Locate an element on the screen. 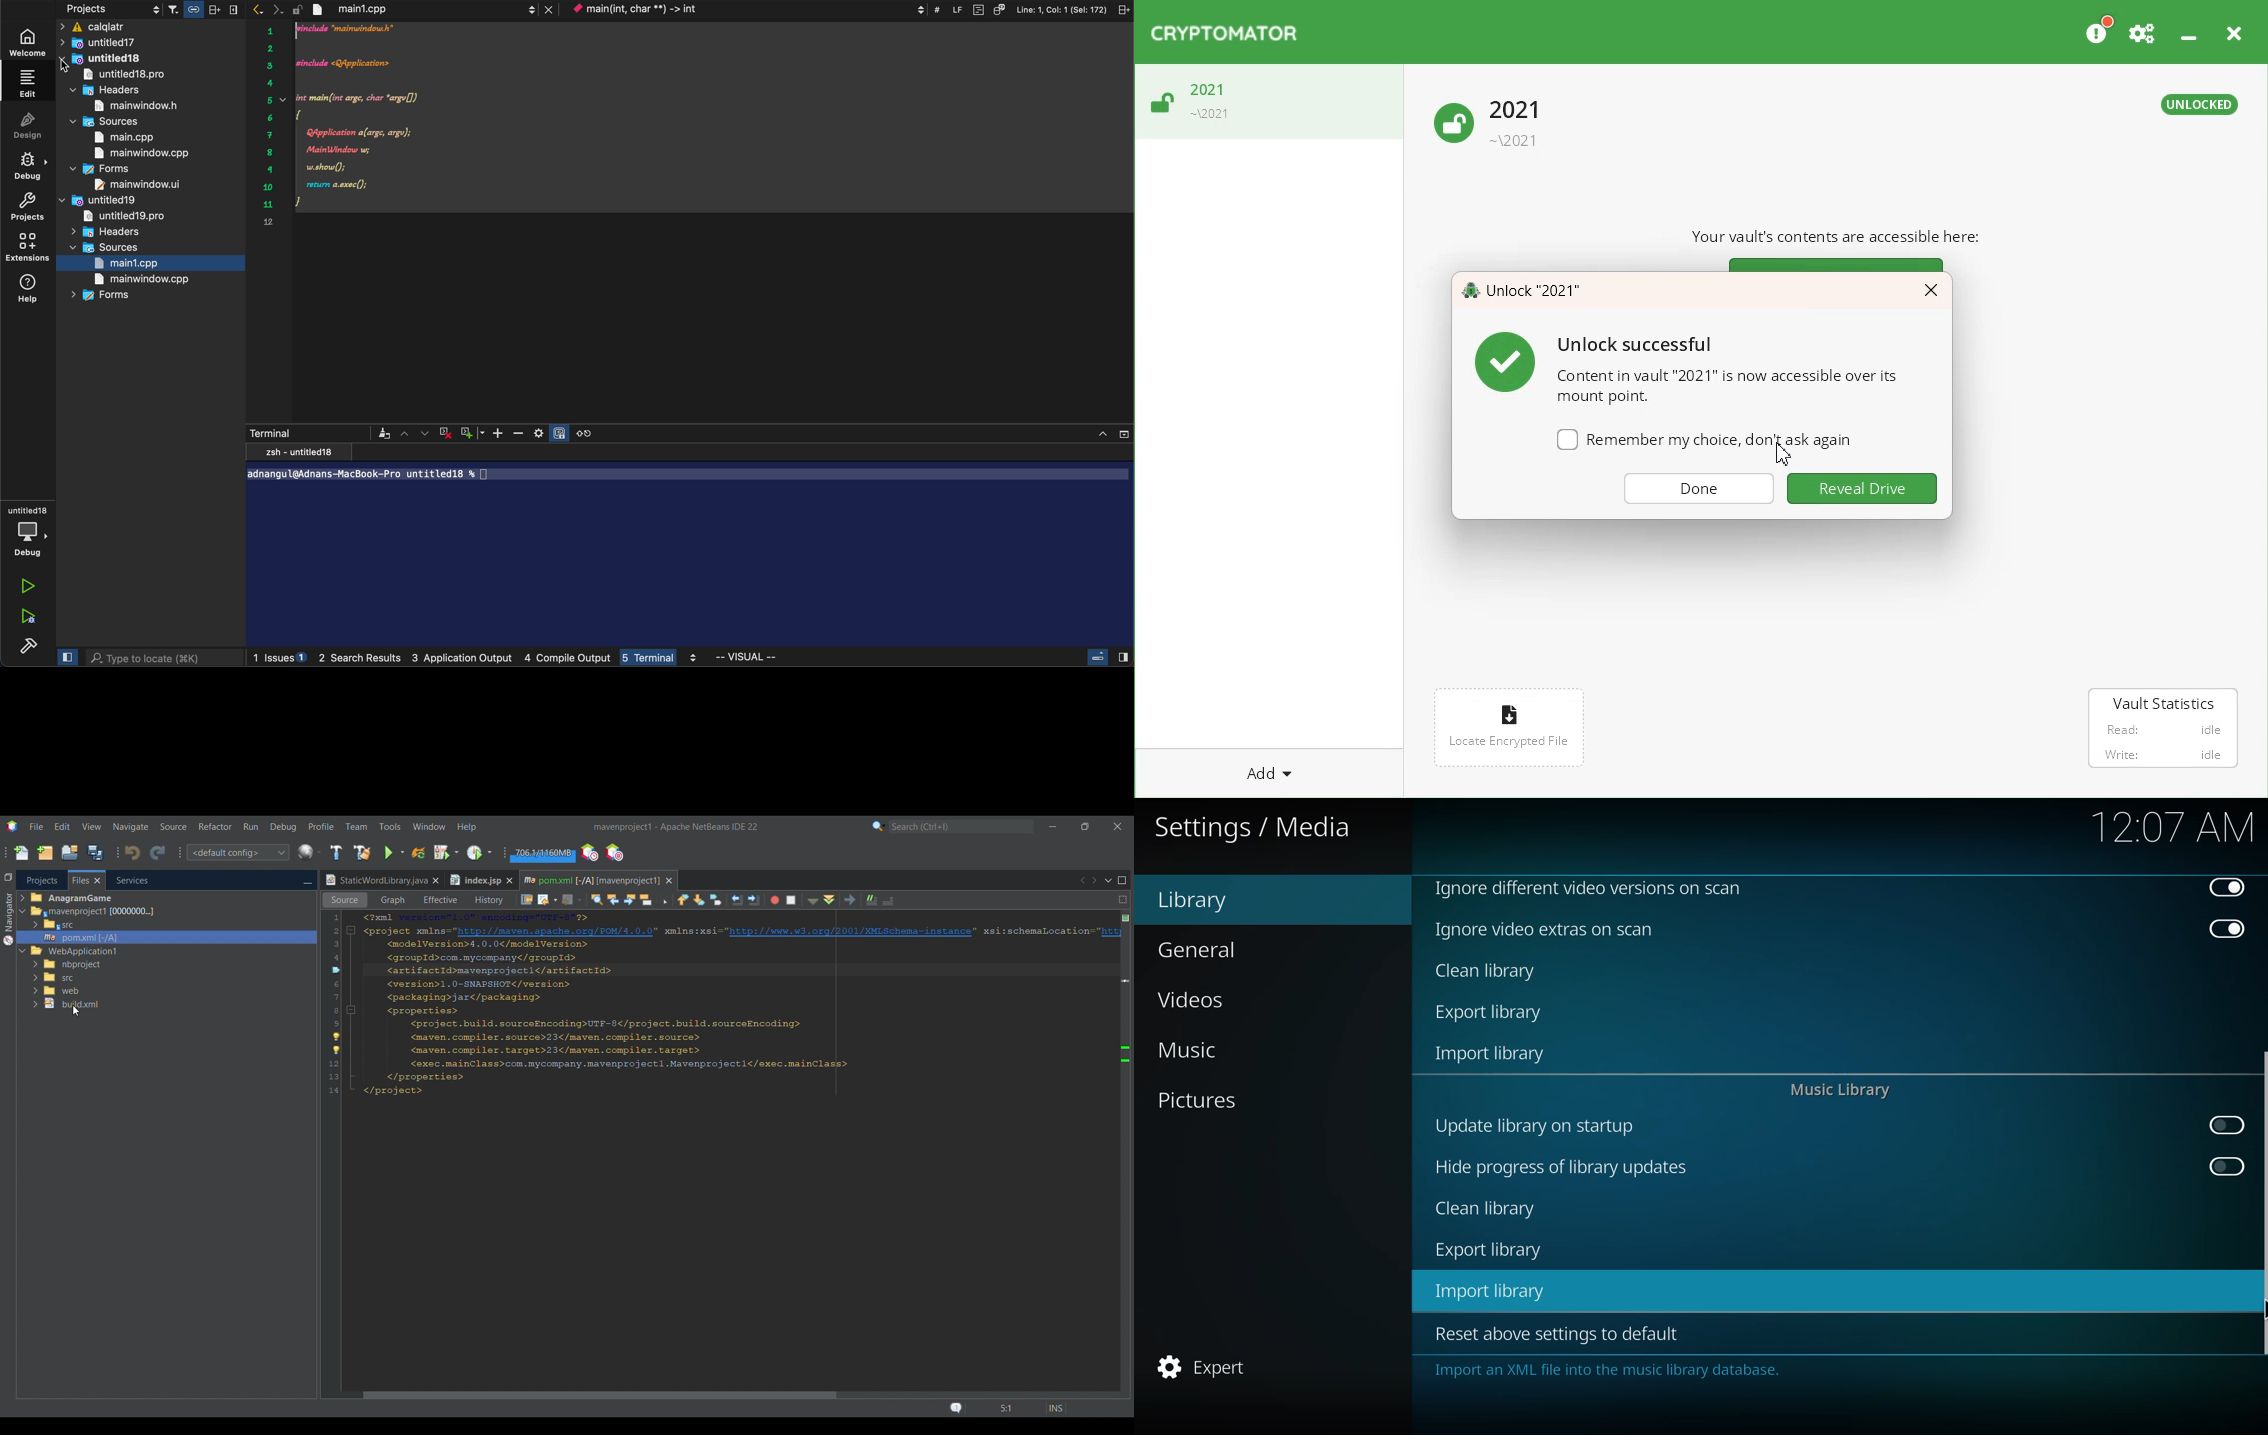 This screenshot has width=2268, height=1456. ignore is located at coordinates (1588, 887).